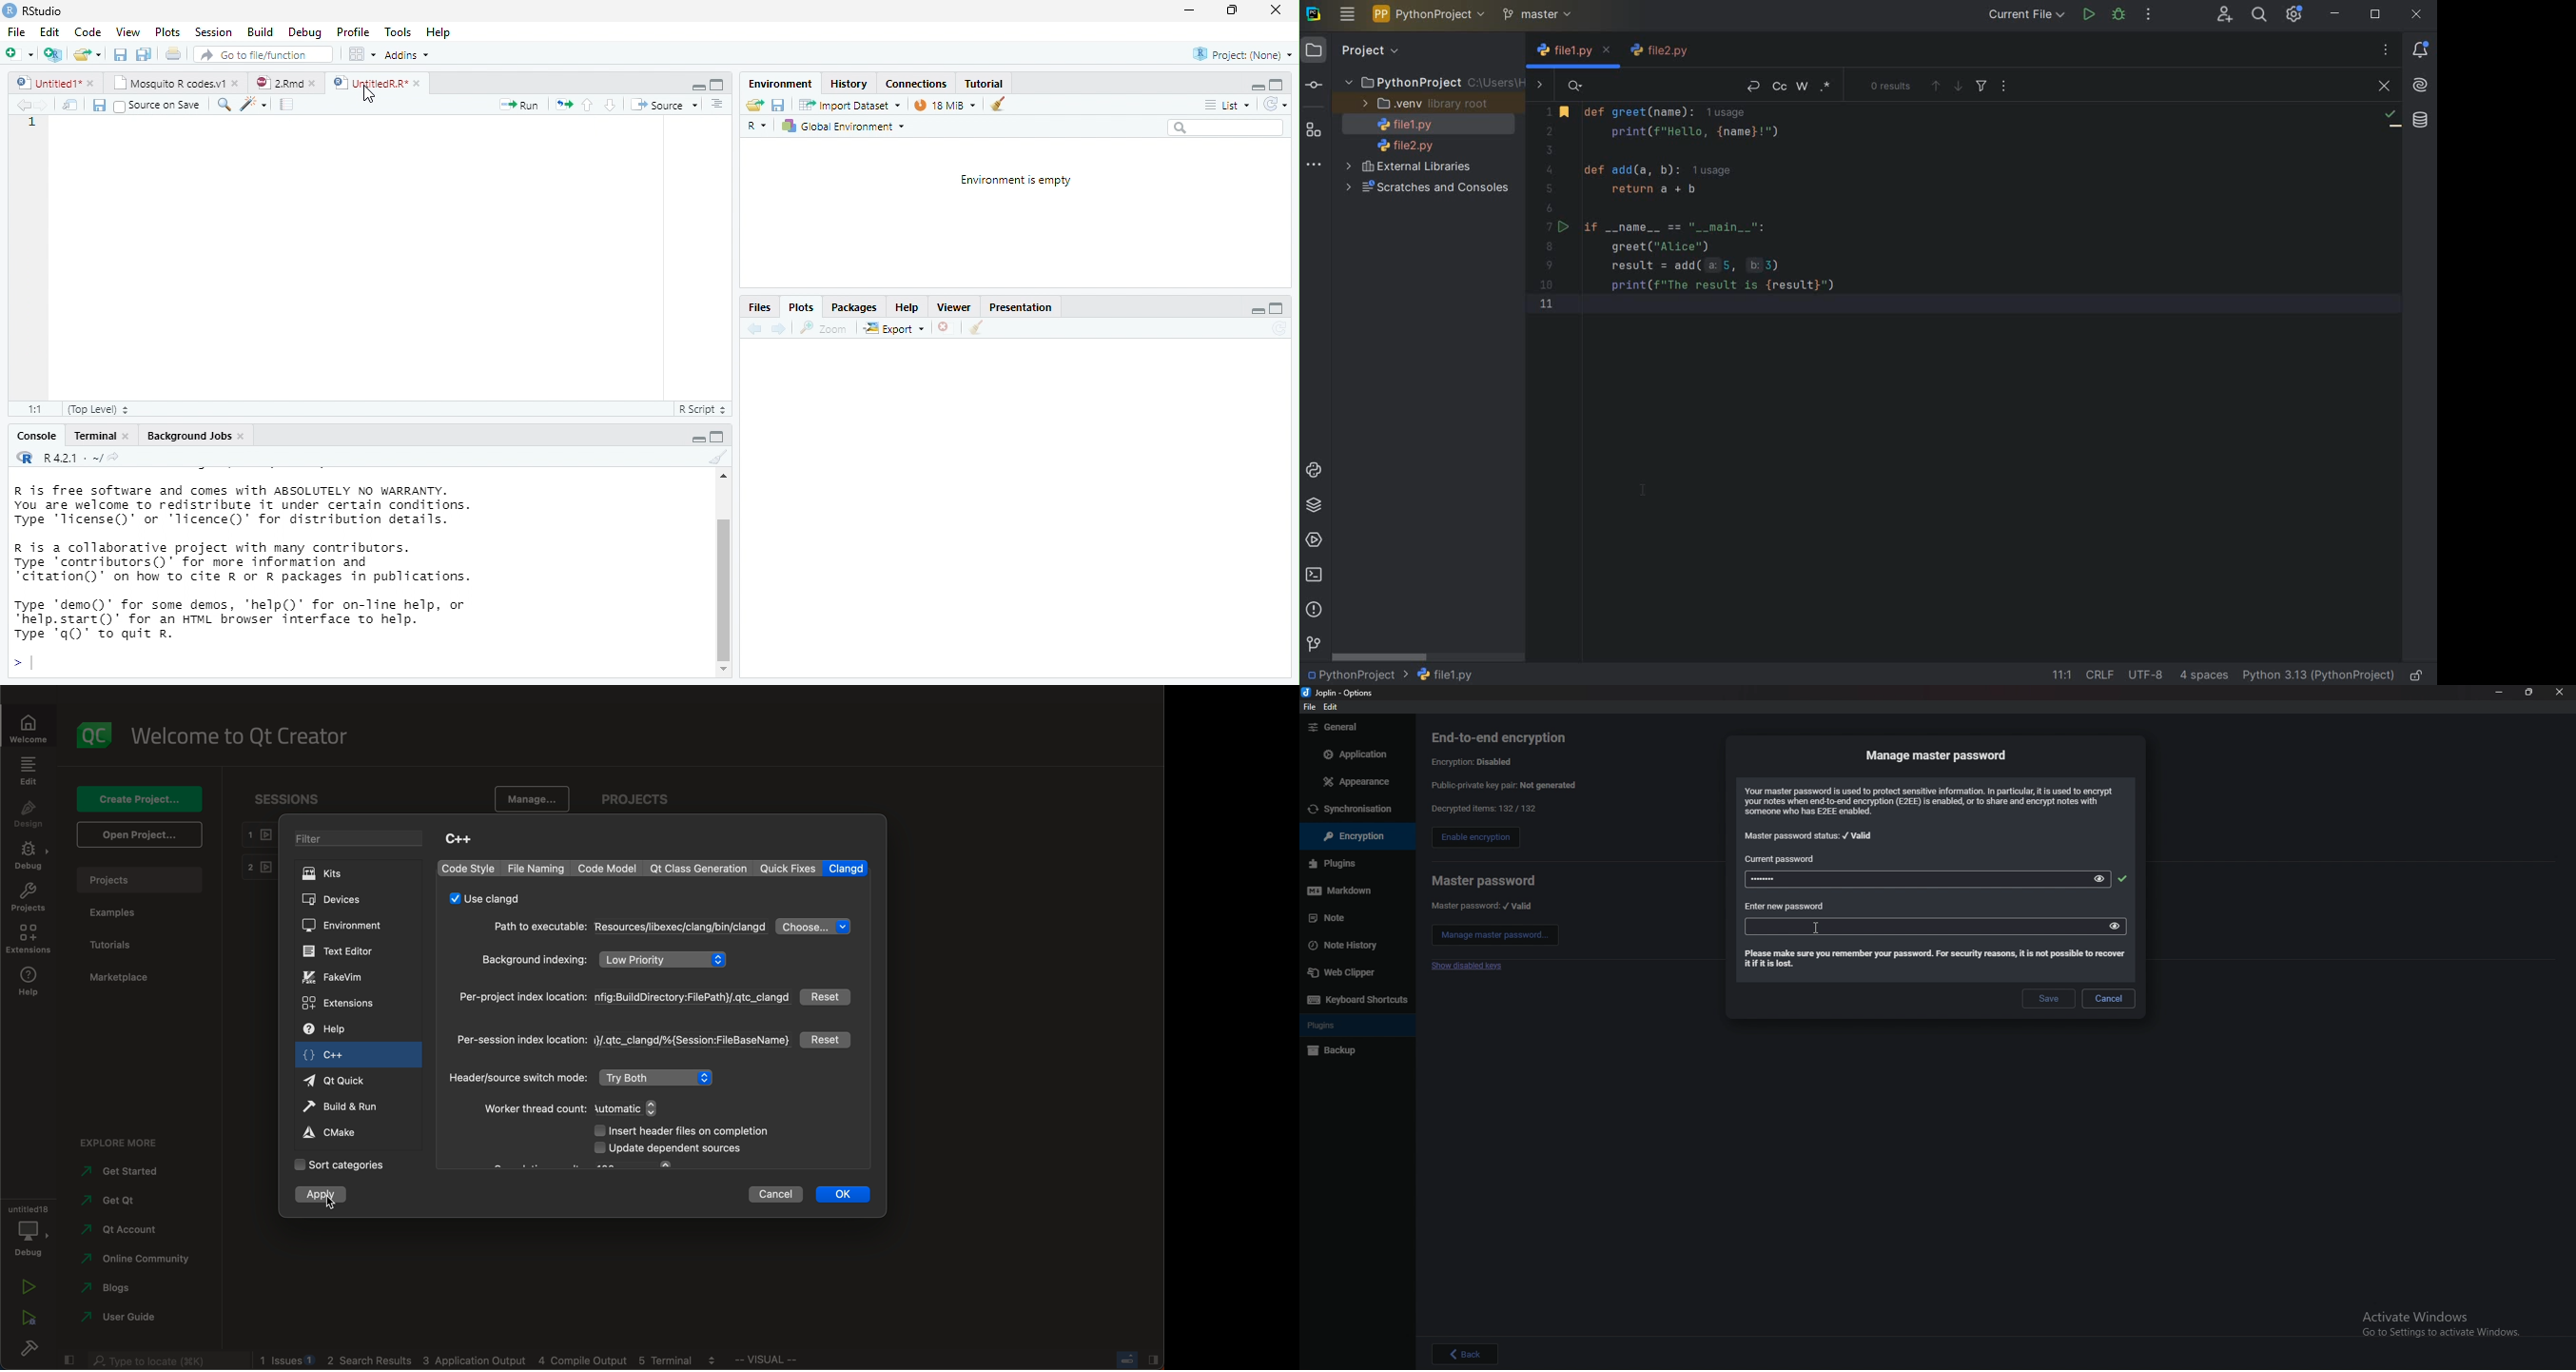  I want to click on minimize, so click(698, 88).